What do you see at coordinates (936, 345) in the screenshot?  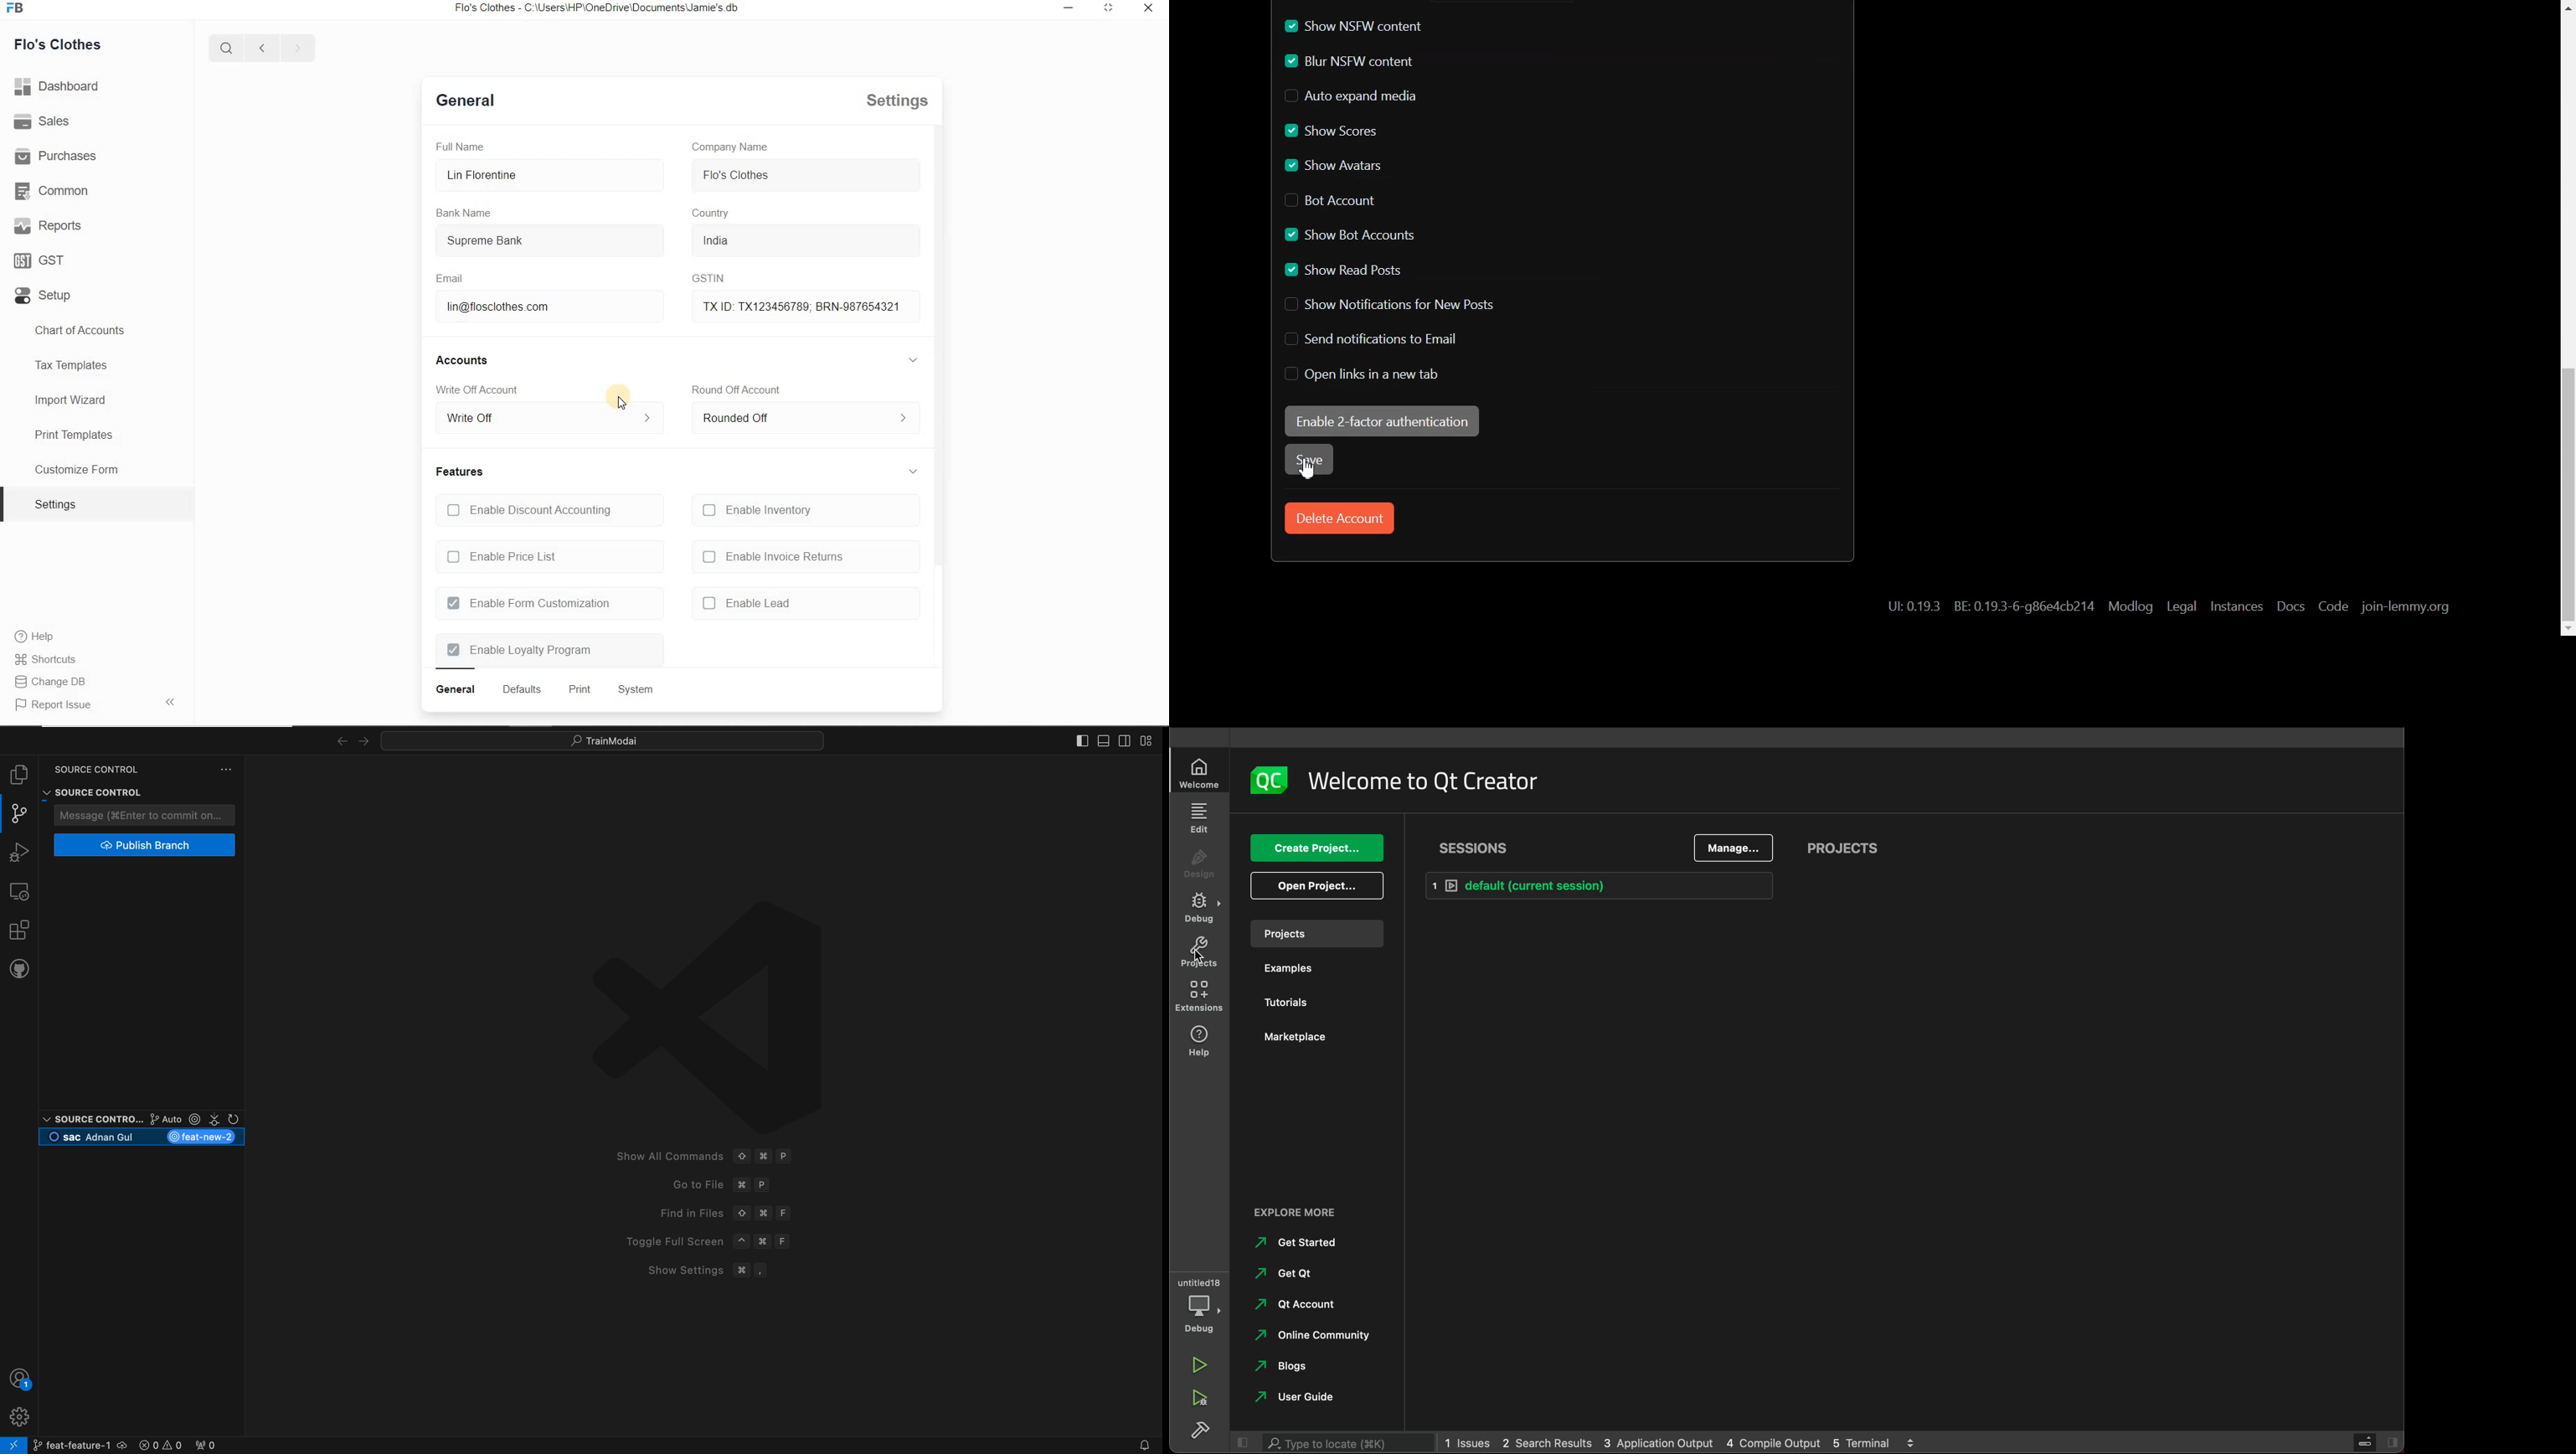 I see `Vertical scroll bar` at bounding box center [936, 345].